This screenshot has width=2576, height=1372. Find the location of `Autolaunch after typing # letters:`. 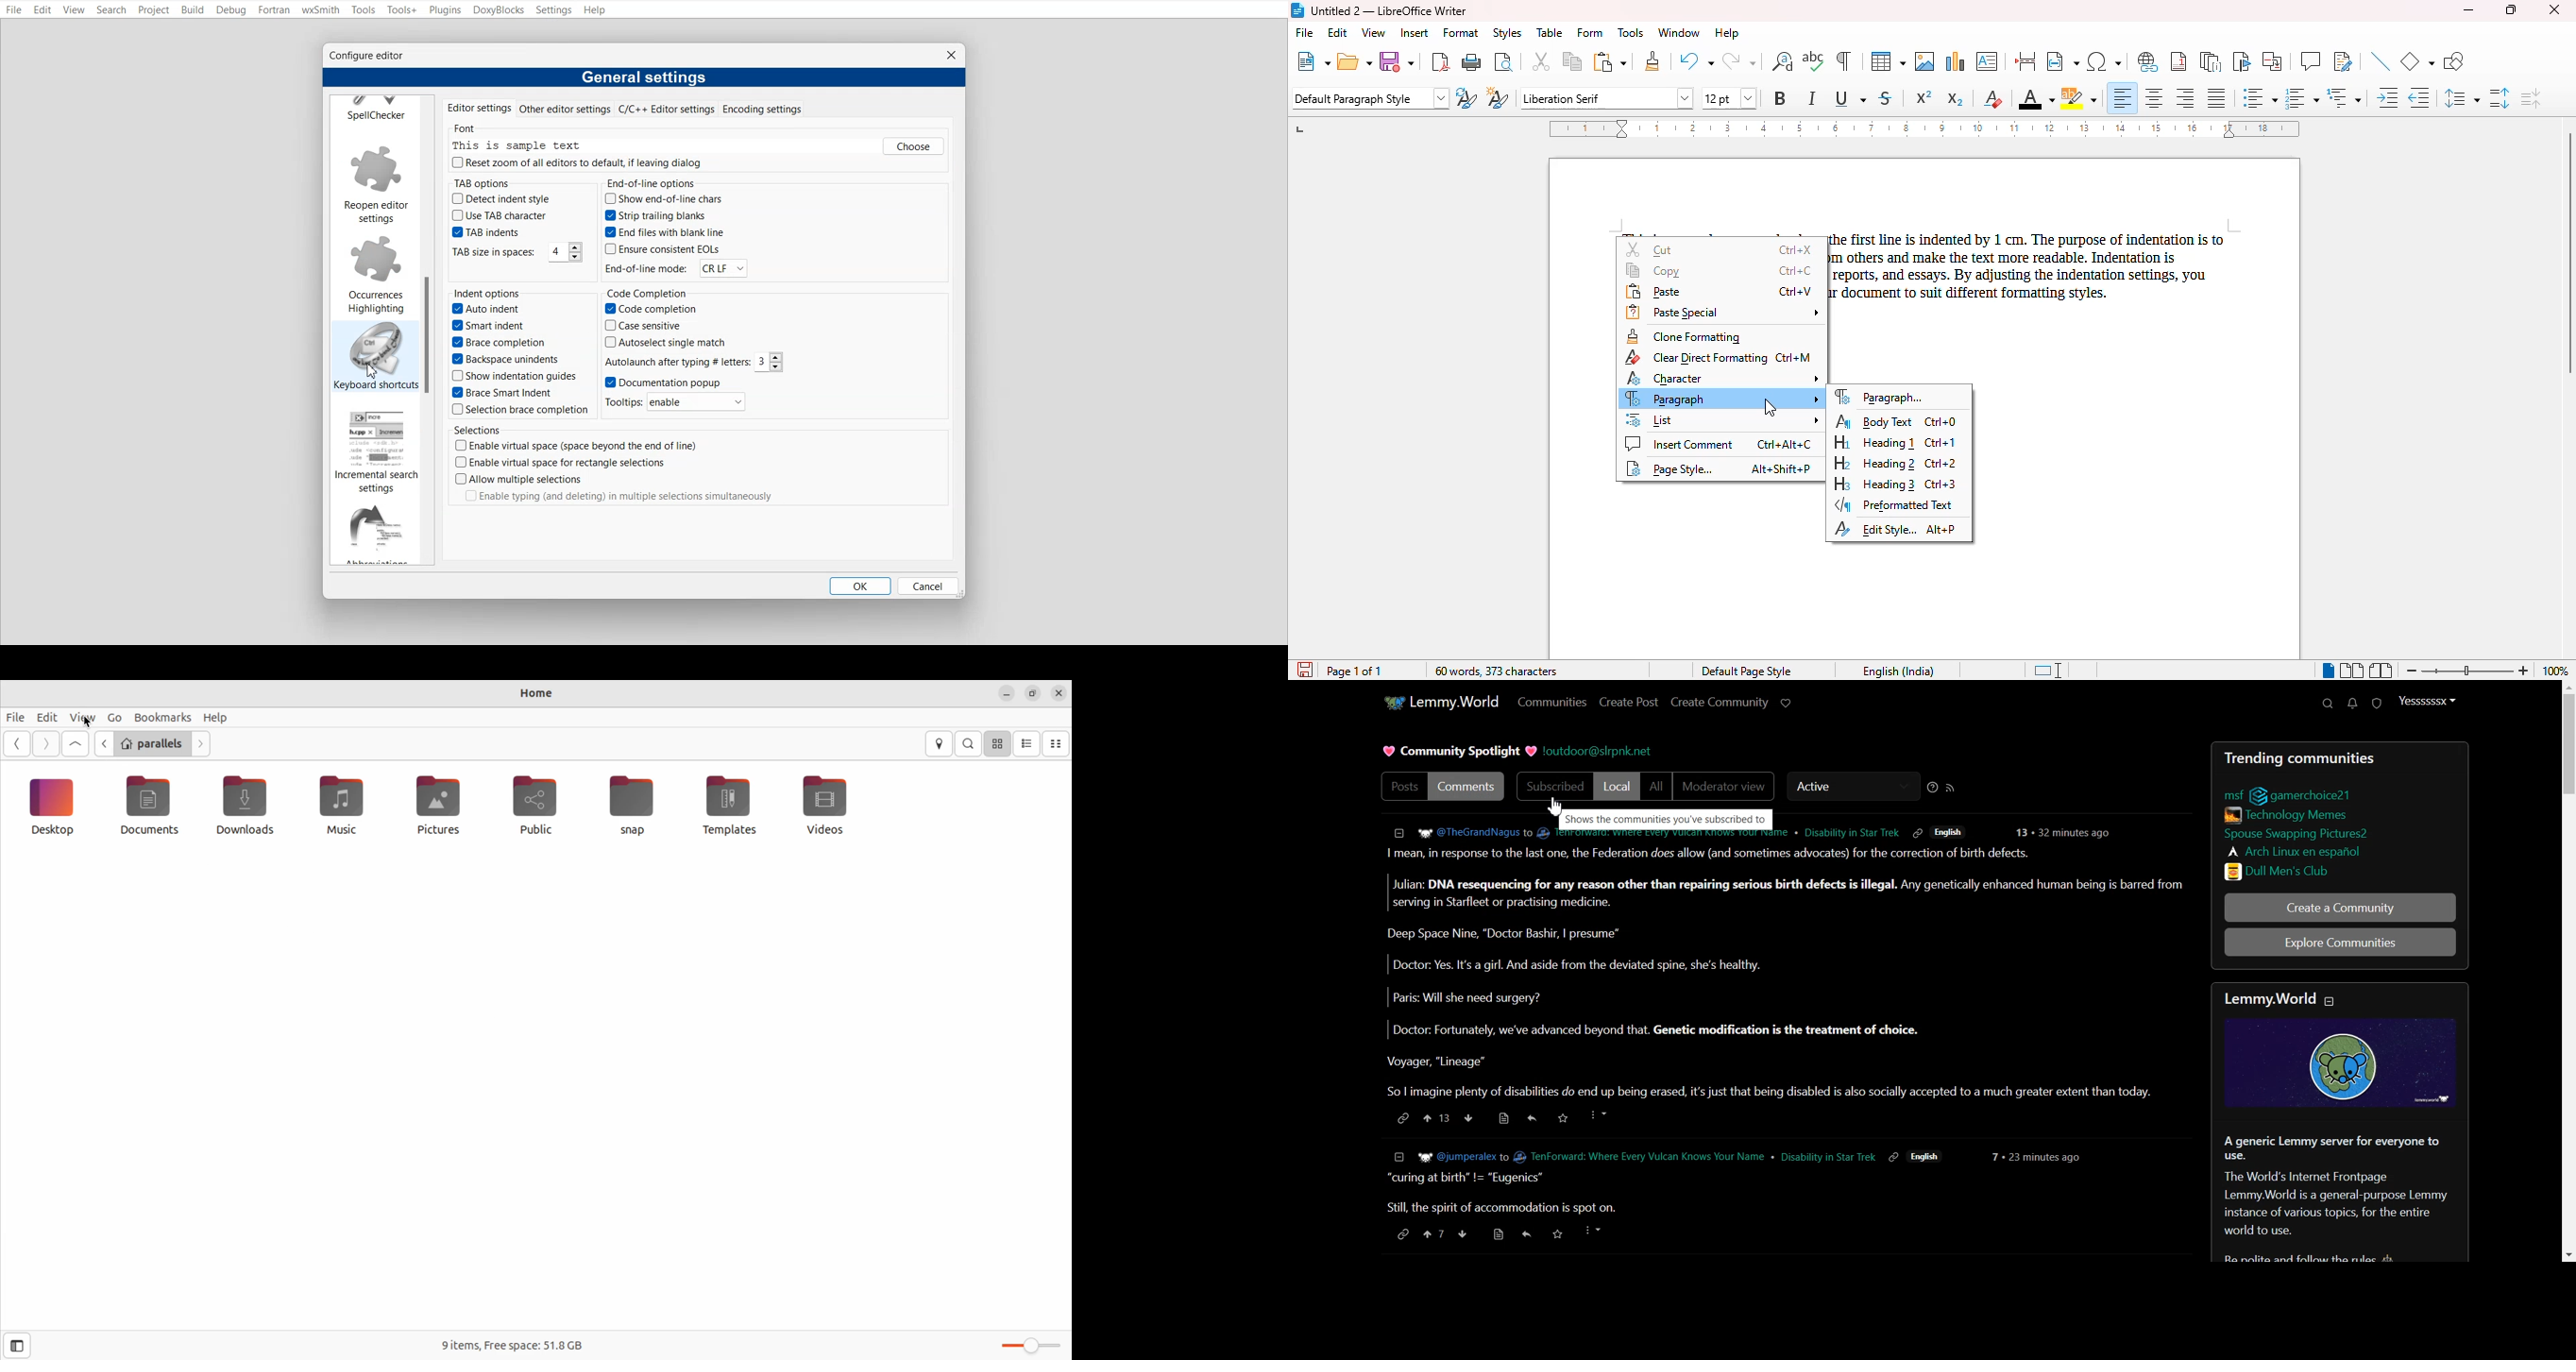

Autolaunch after typing # letters: is located at coordinates (676, 362).